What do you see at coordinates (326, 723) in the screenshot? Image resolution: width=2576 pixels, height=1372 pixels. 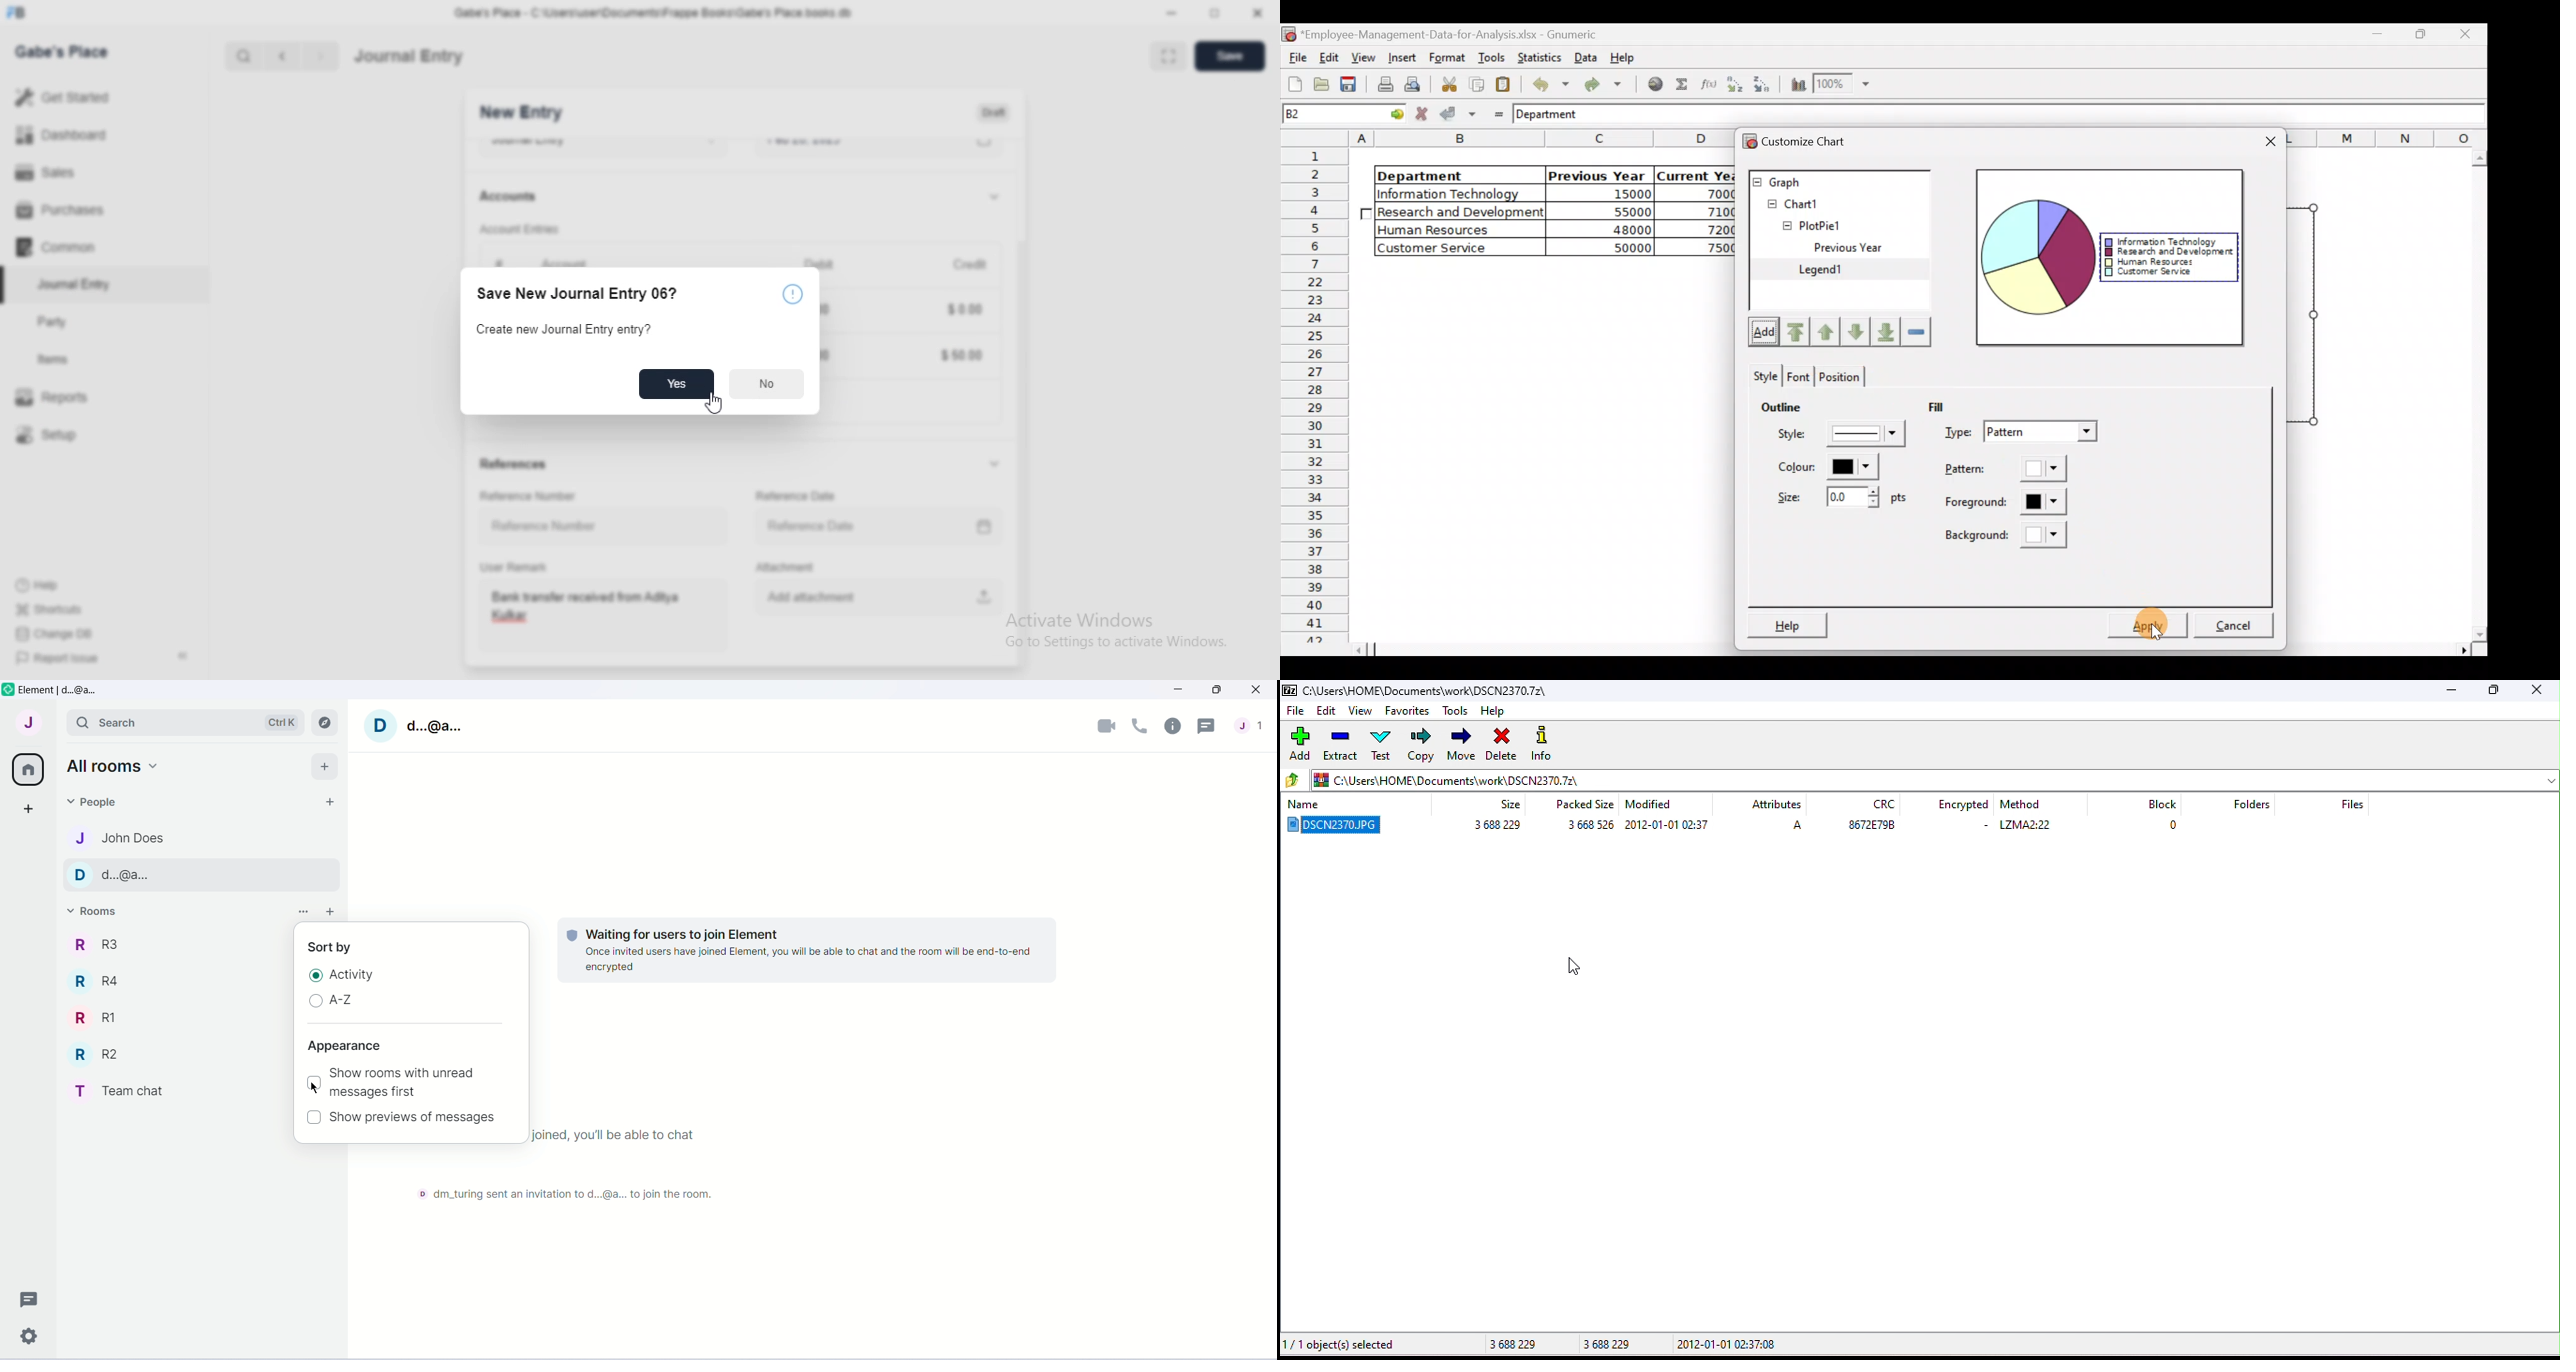 I see `Explore rooms` at bounding box center [326, 723].